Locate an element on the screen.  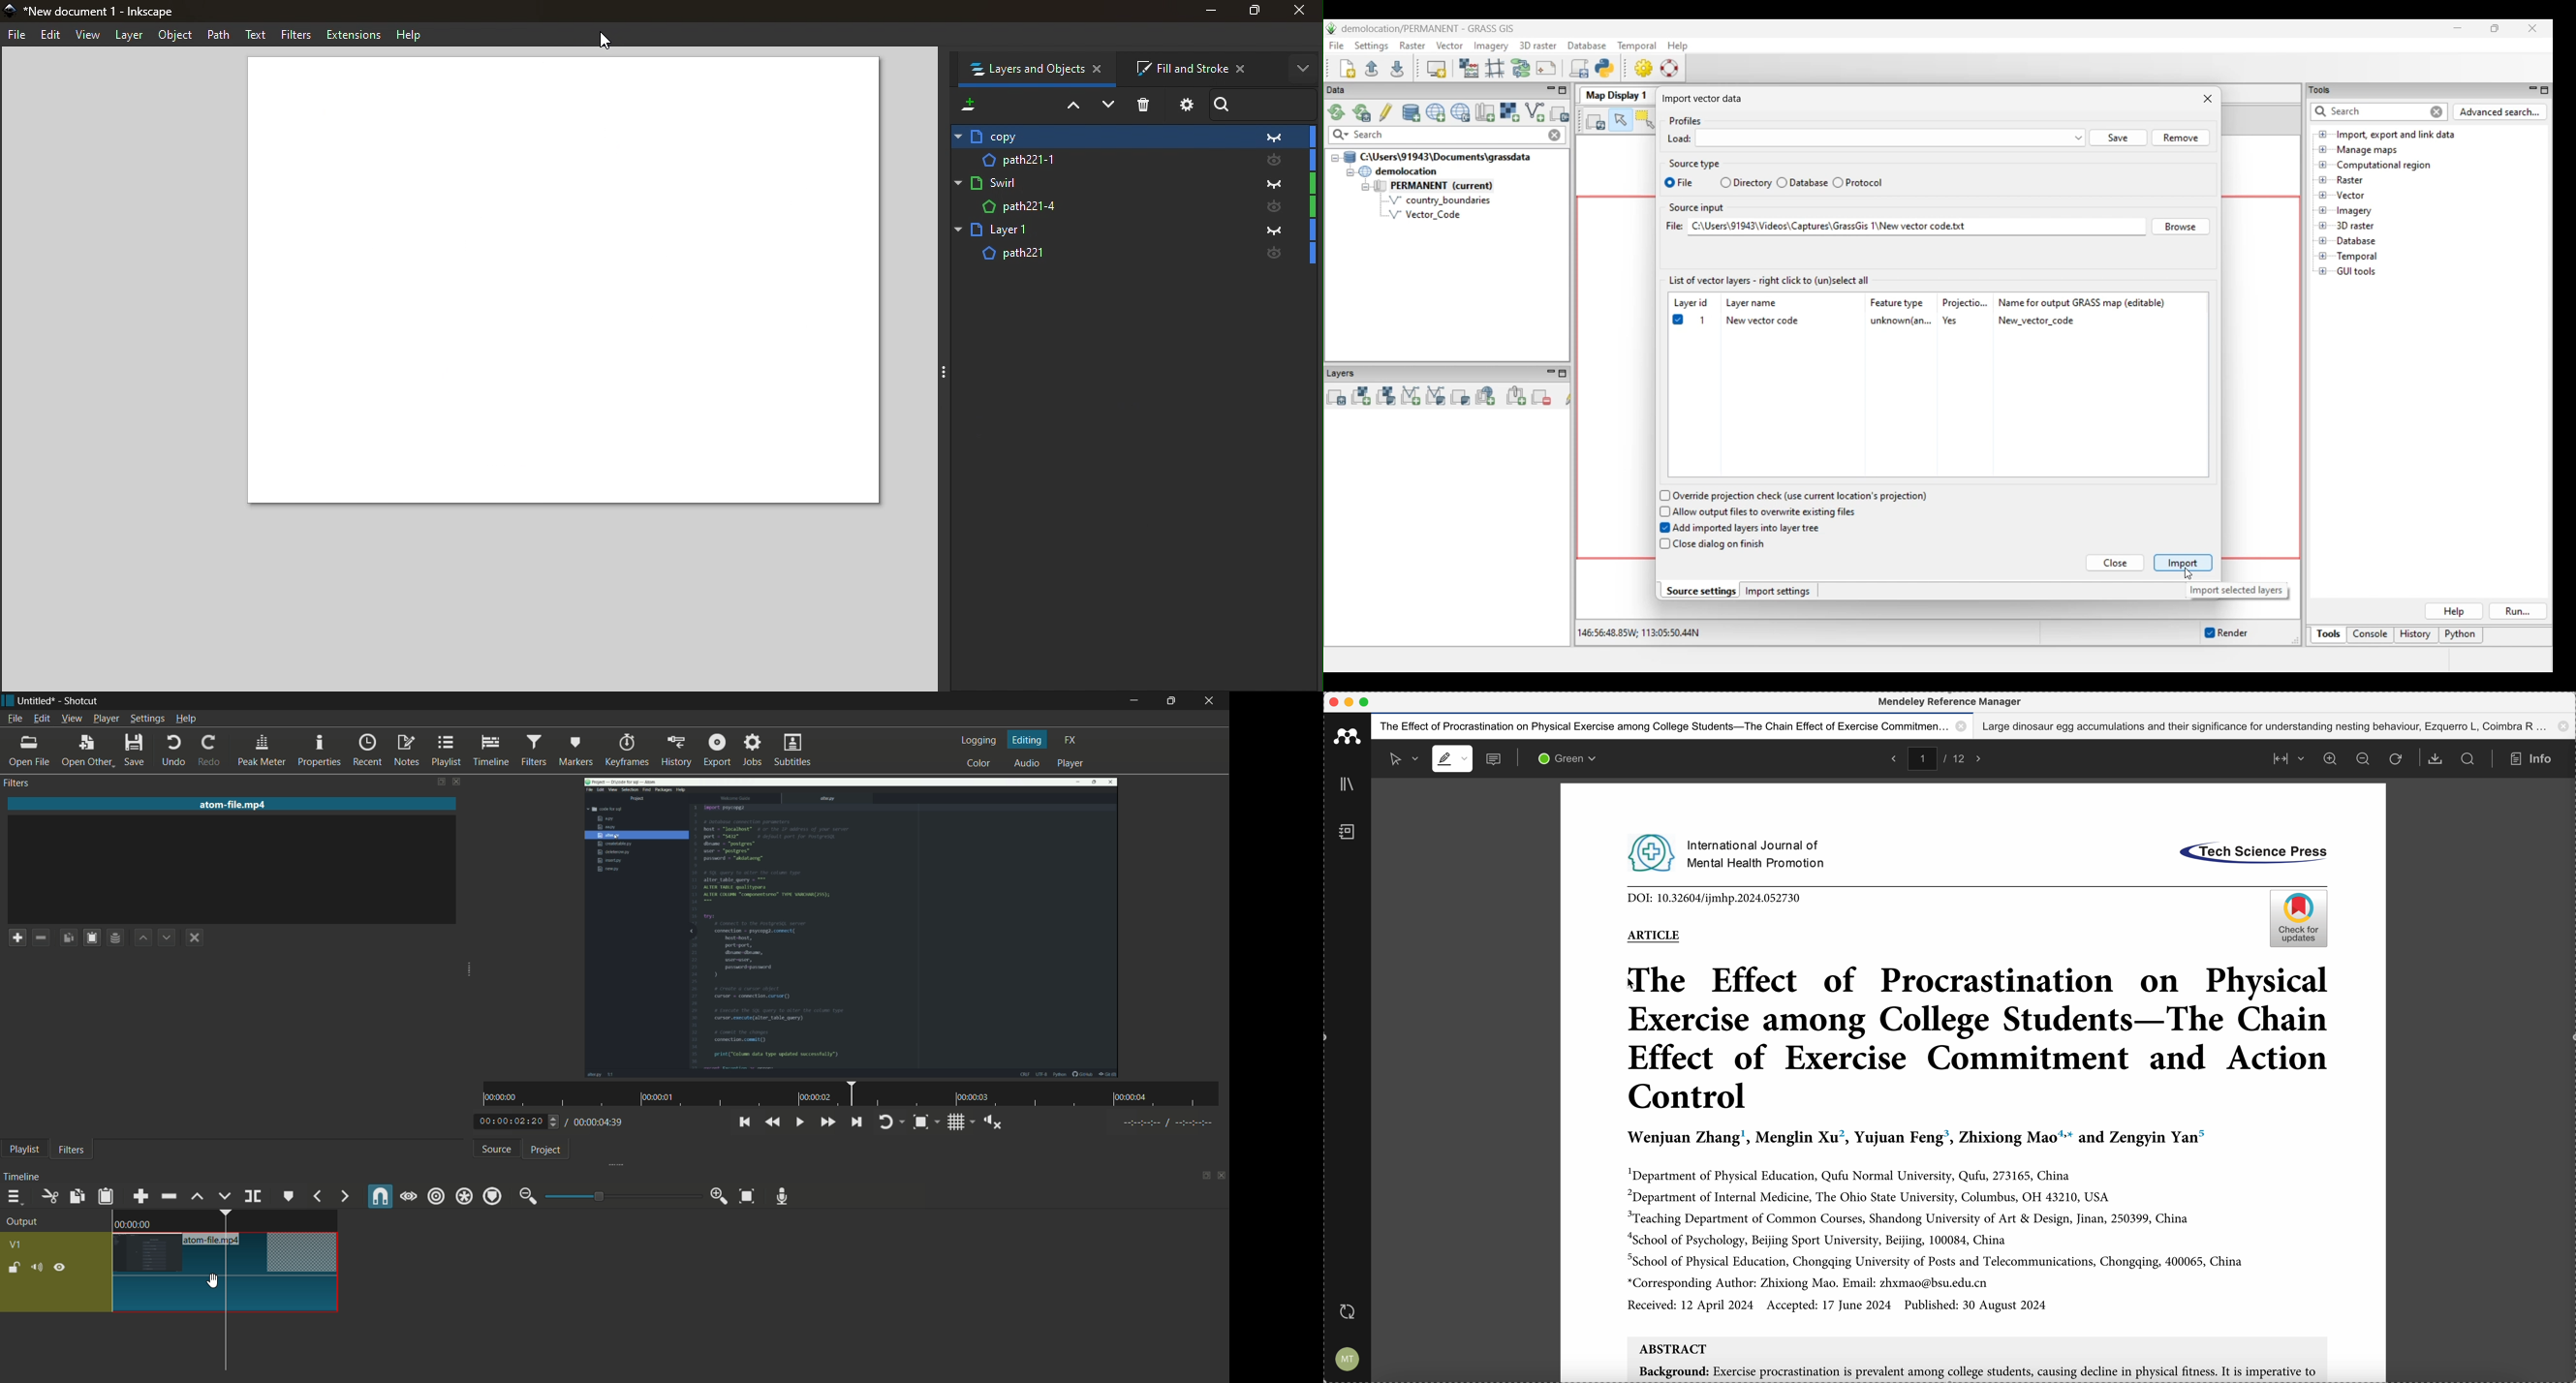
zoom out is located at coordinates (528, 1196).